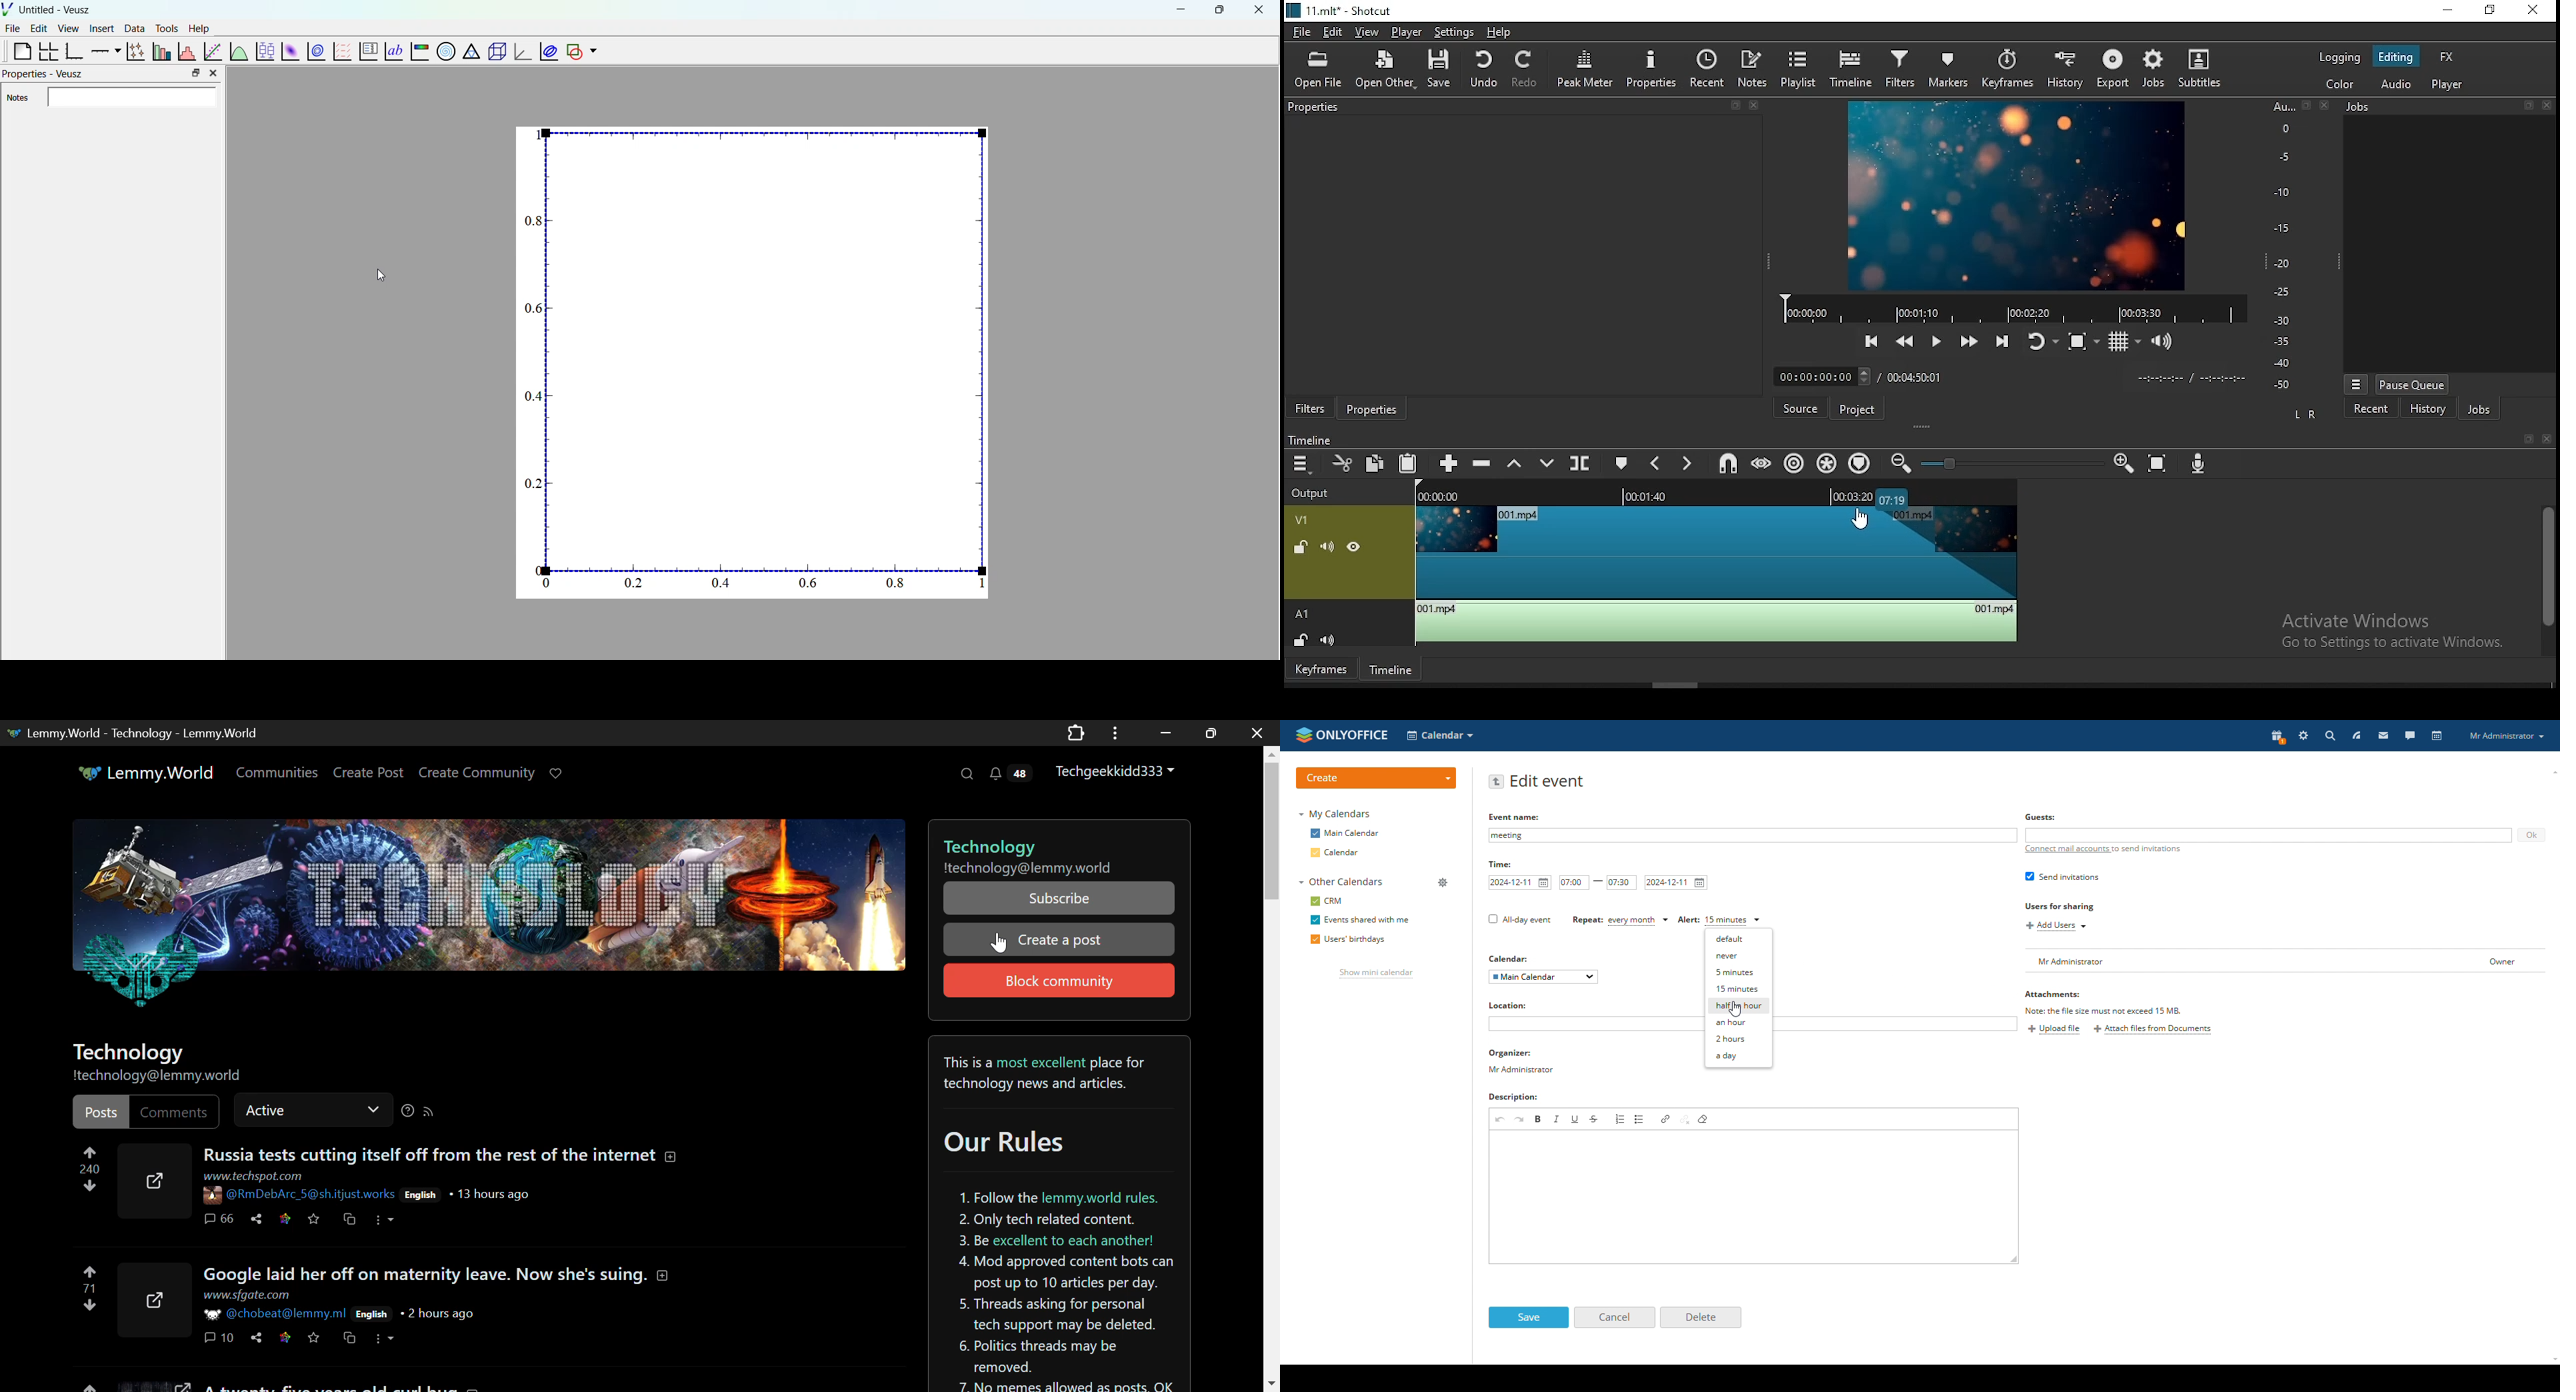  Describe the element at coordinates (1901, 65) in the screenshot. I see `filters` at that location.